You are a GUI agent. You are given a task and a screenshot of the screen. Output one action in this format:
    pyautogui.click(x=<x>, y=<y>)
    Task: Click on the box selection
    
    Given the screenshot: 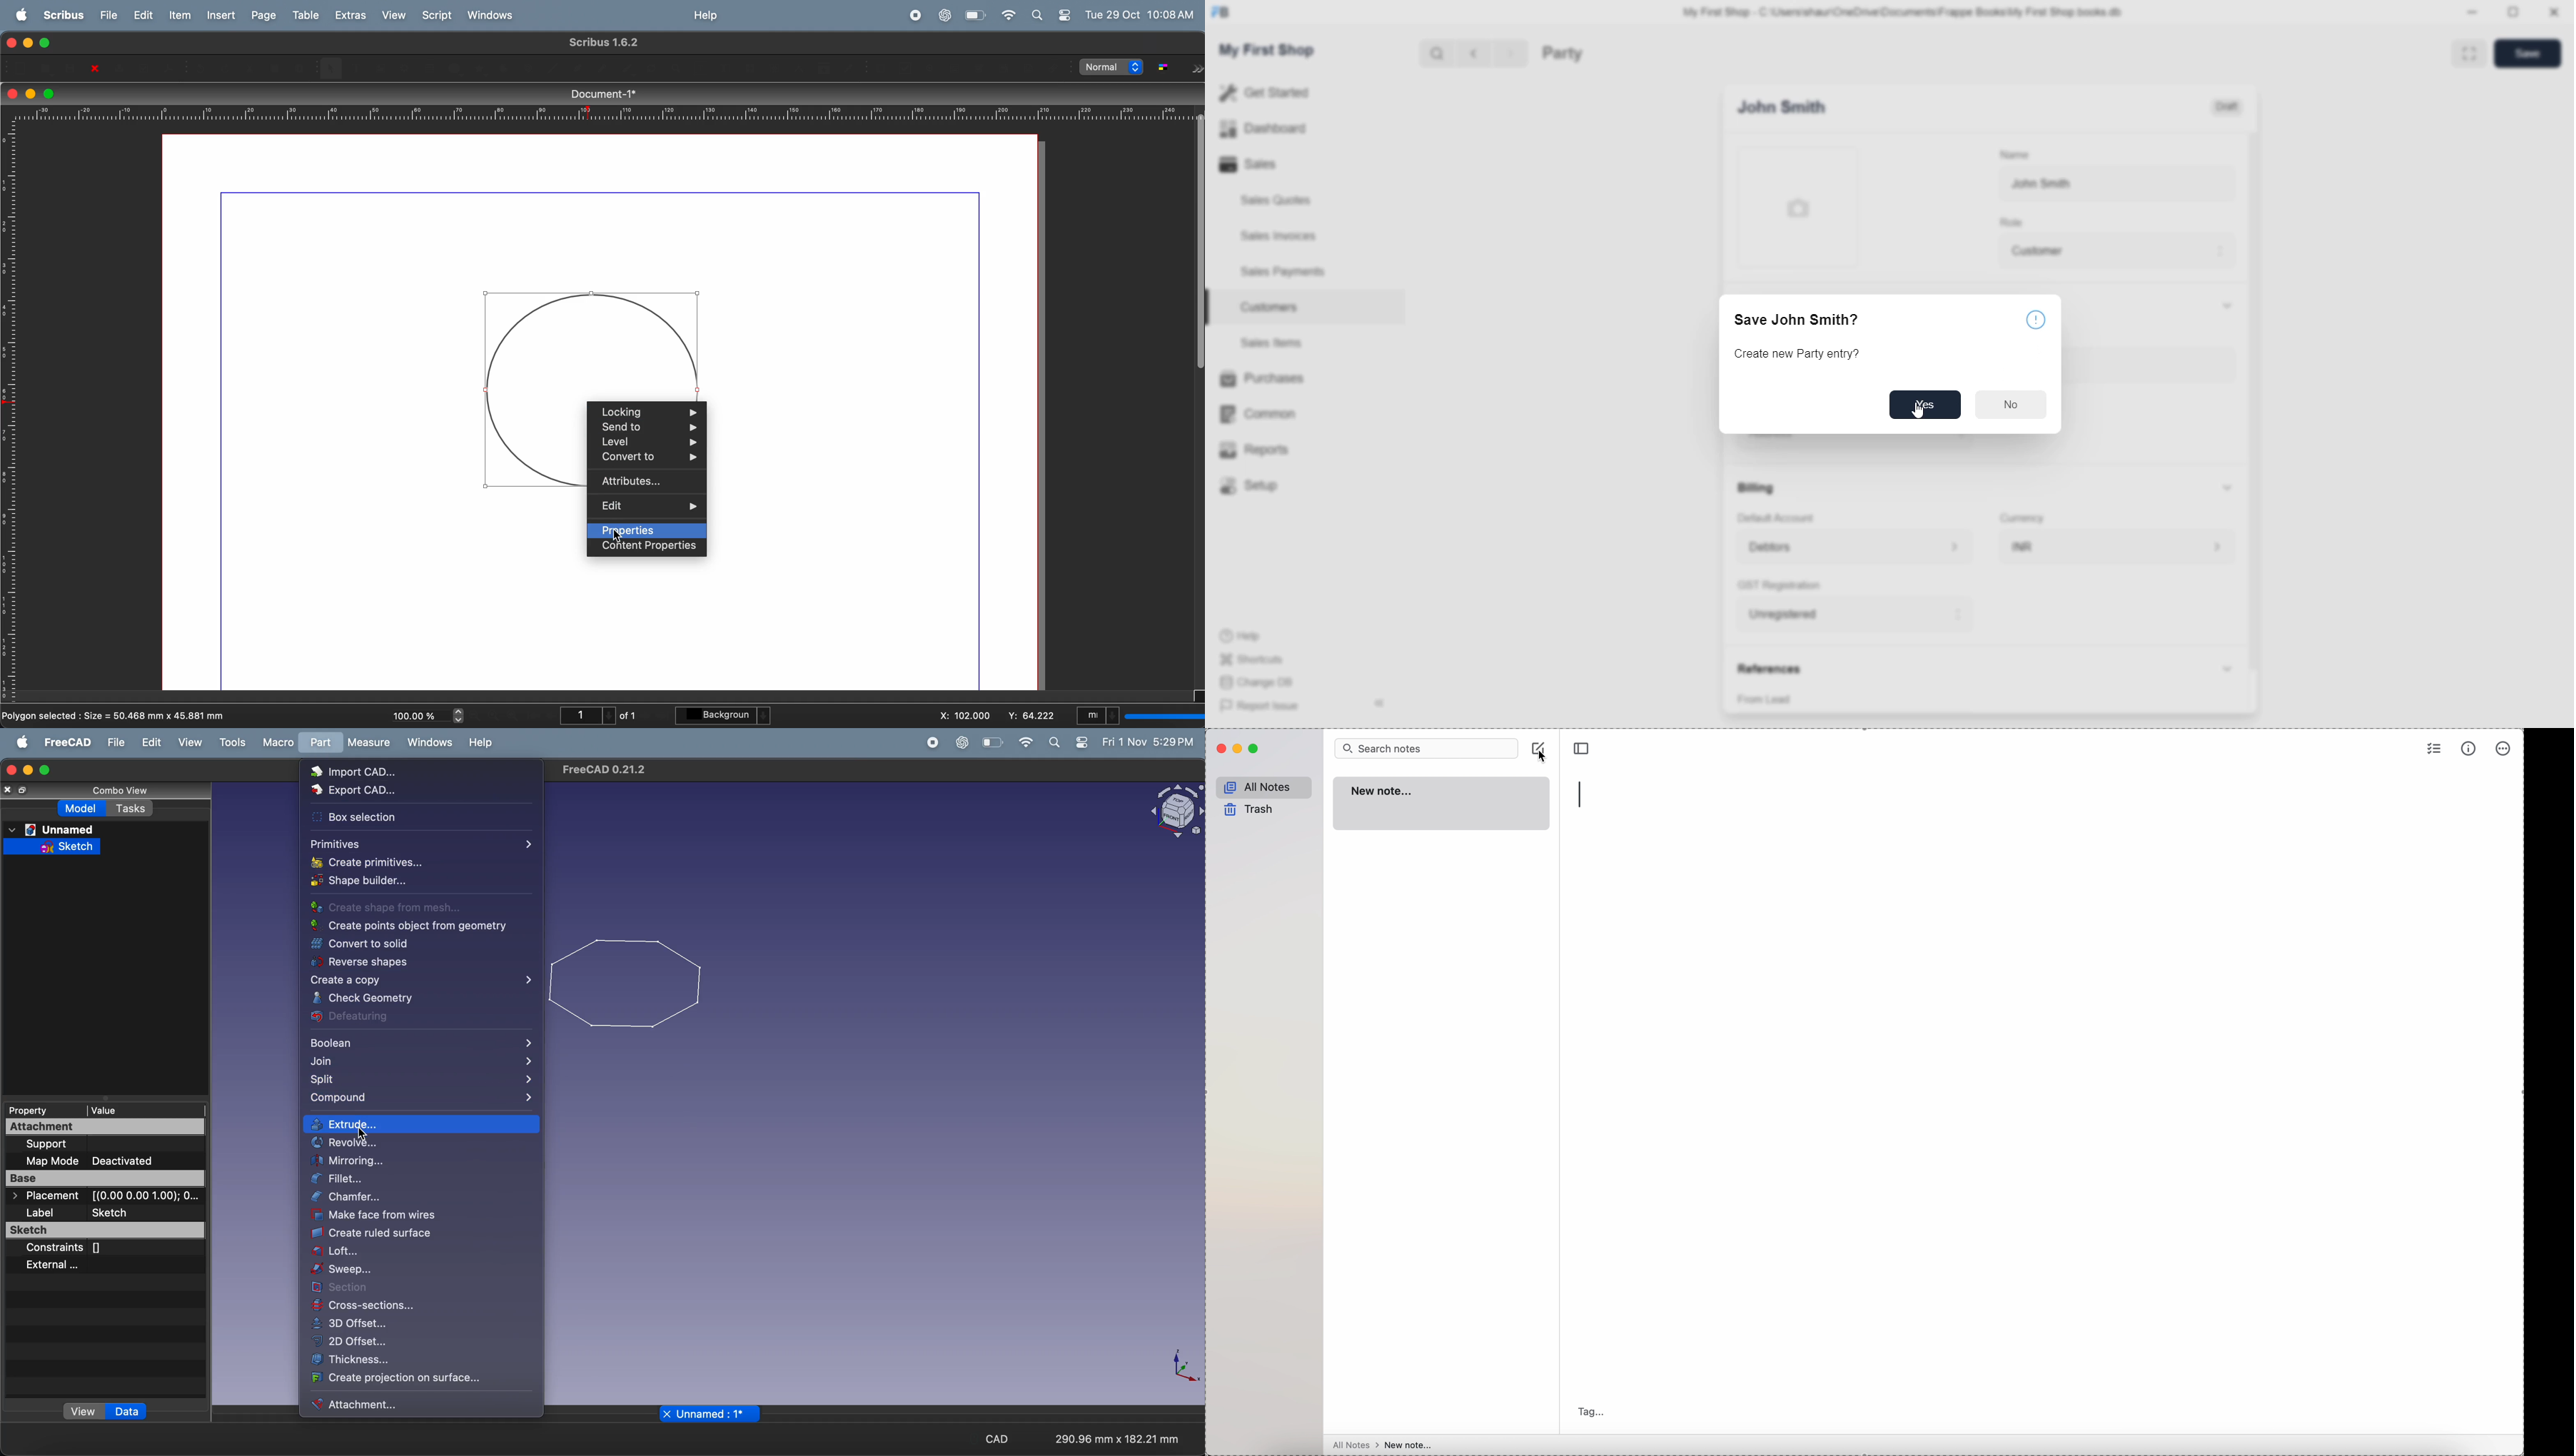 What is the action you would take?
    pyautogui.click(x=377, y=818)
    